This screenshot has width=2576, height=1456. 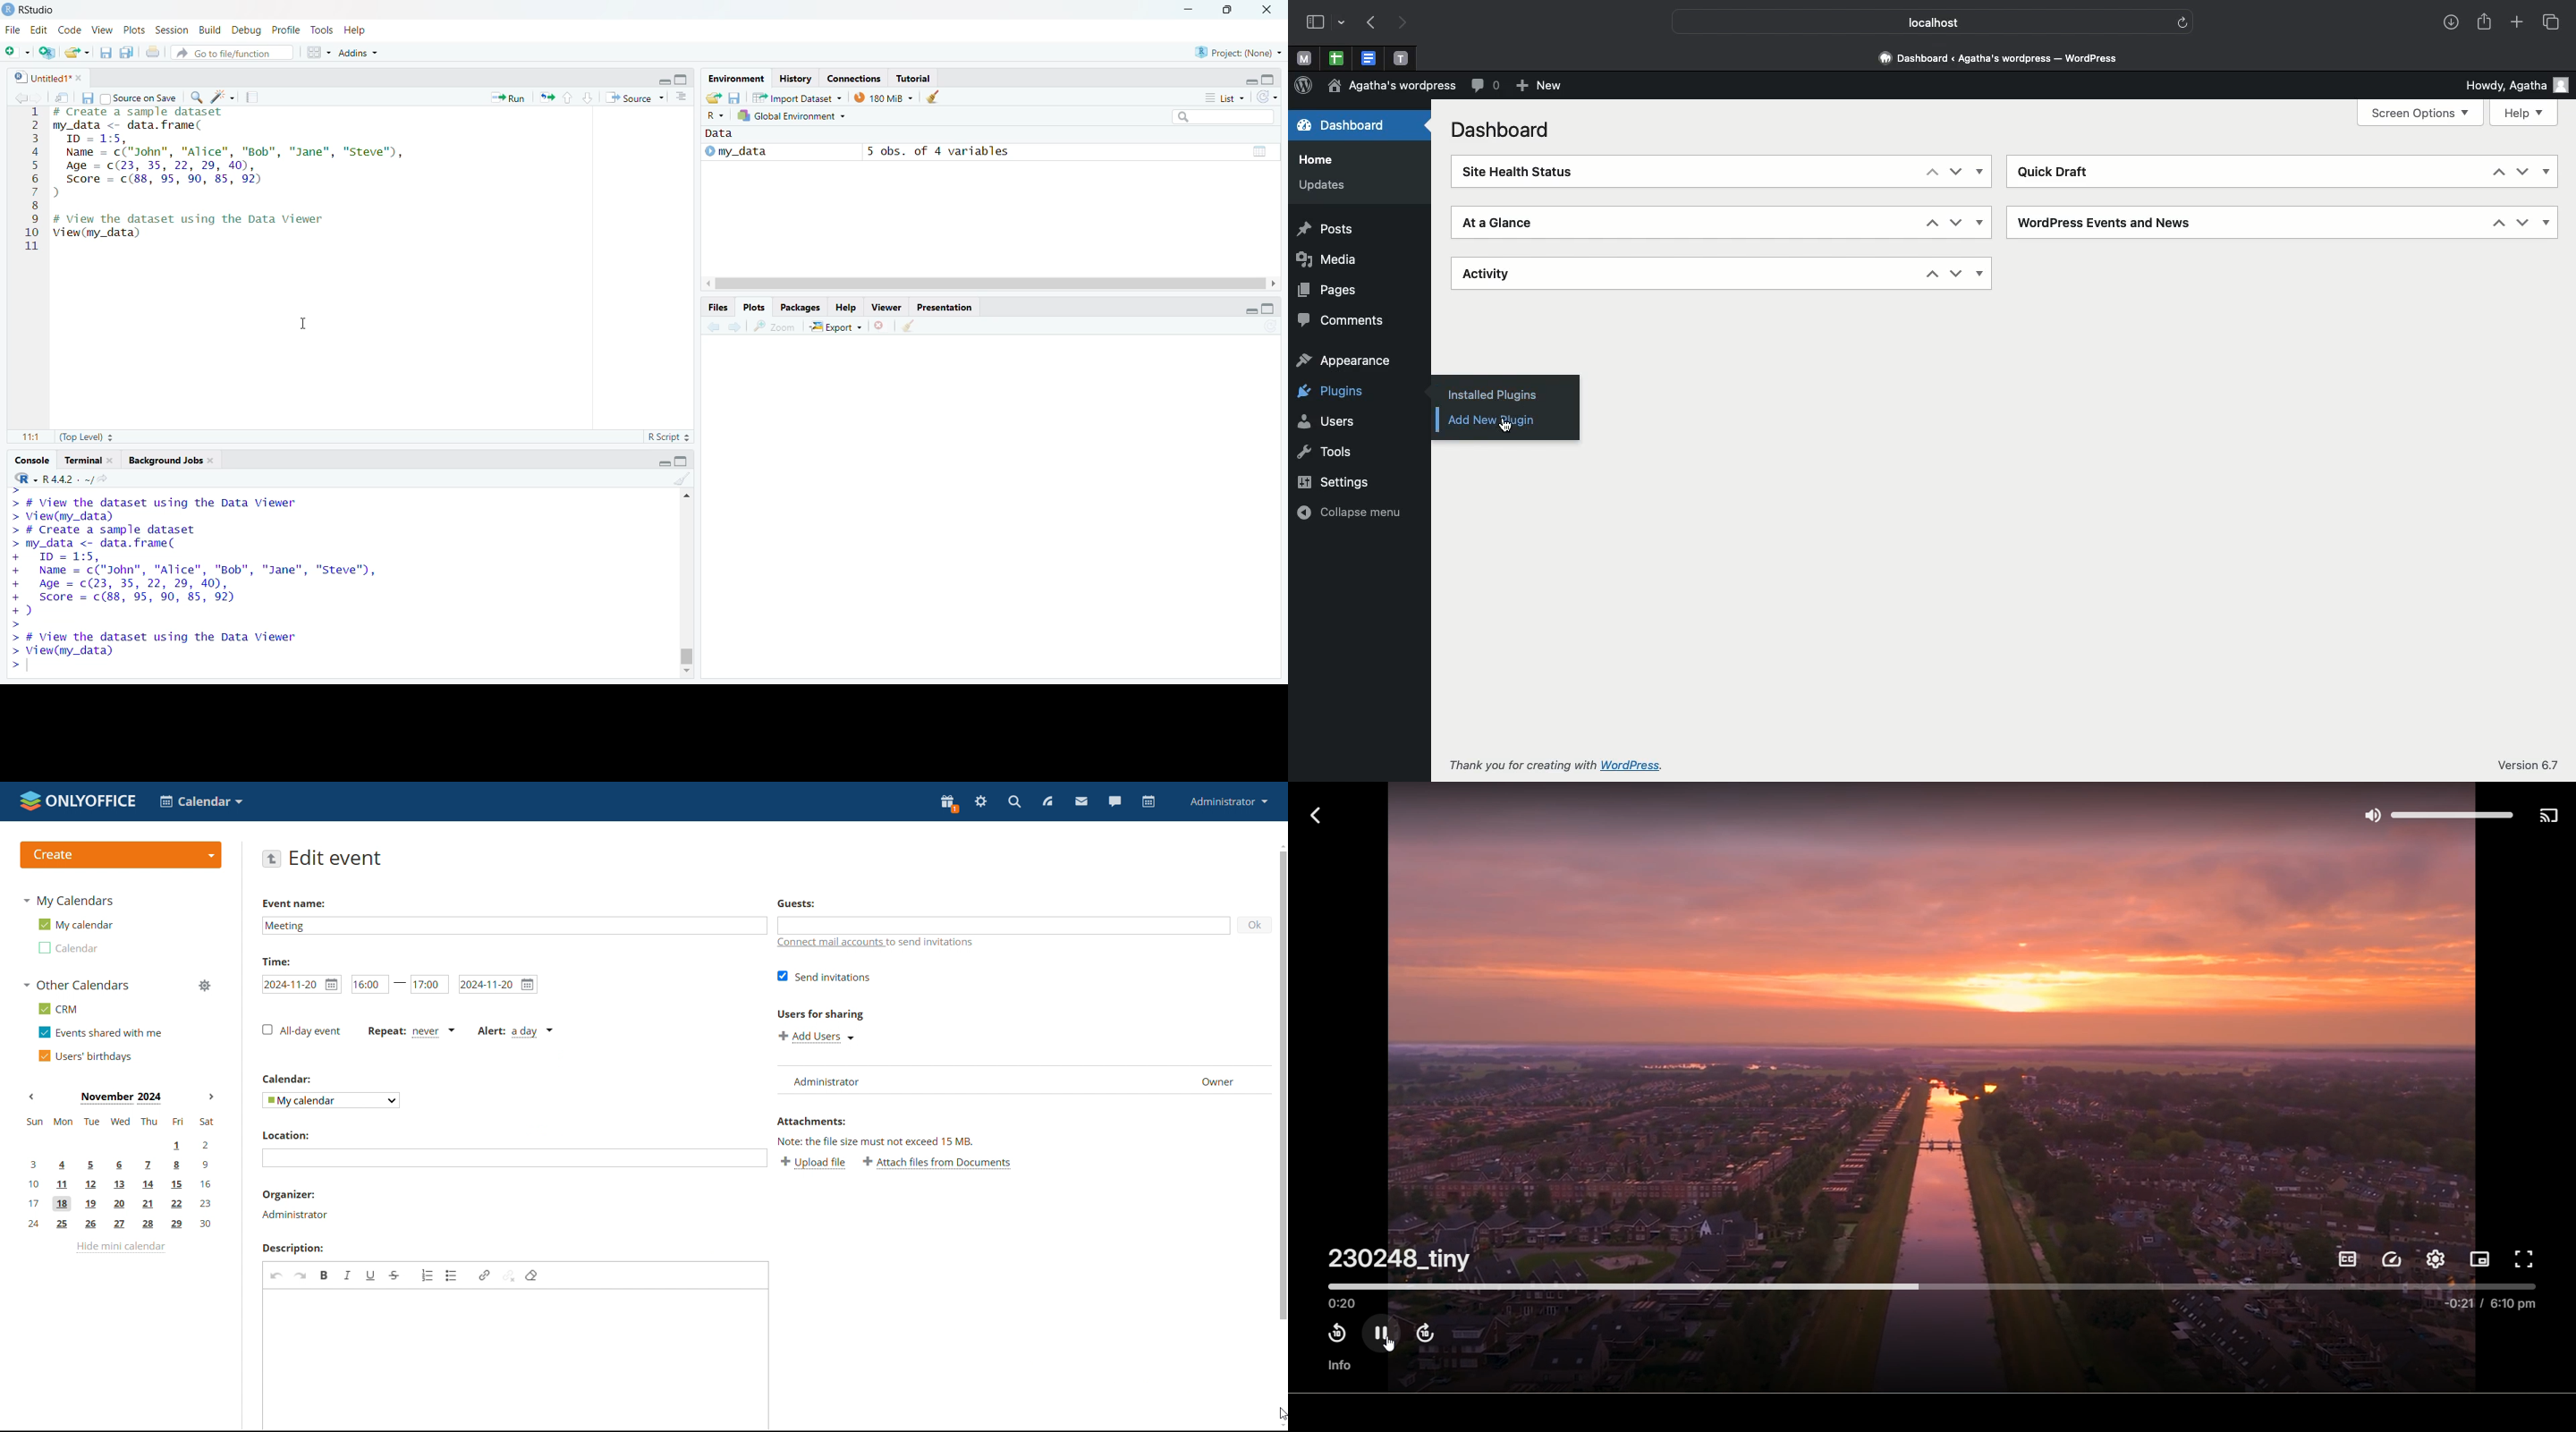 I want to click on Activity, so click(x=1490, y=272).